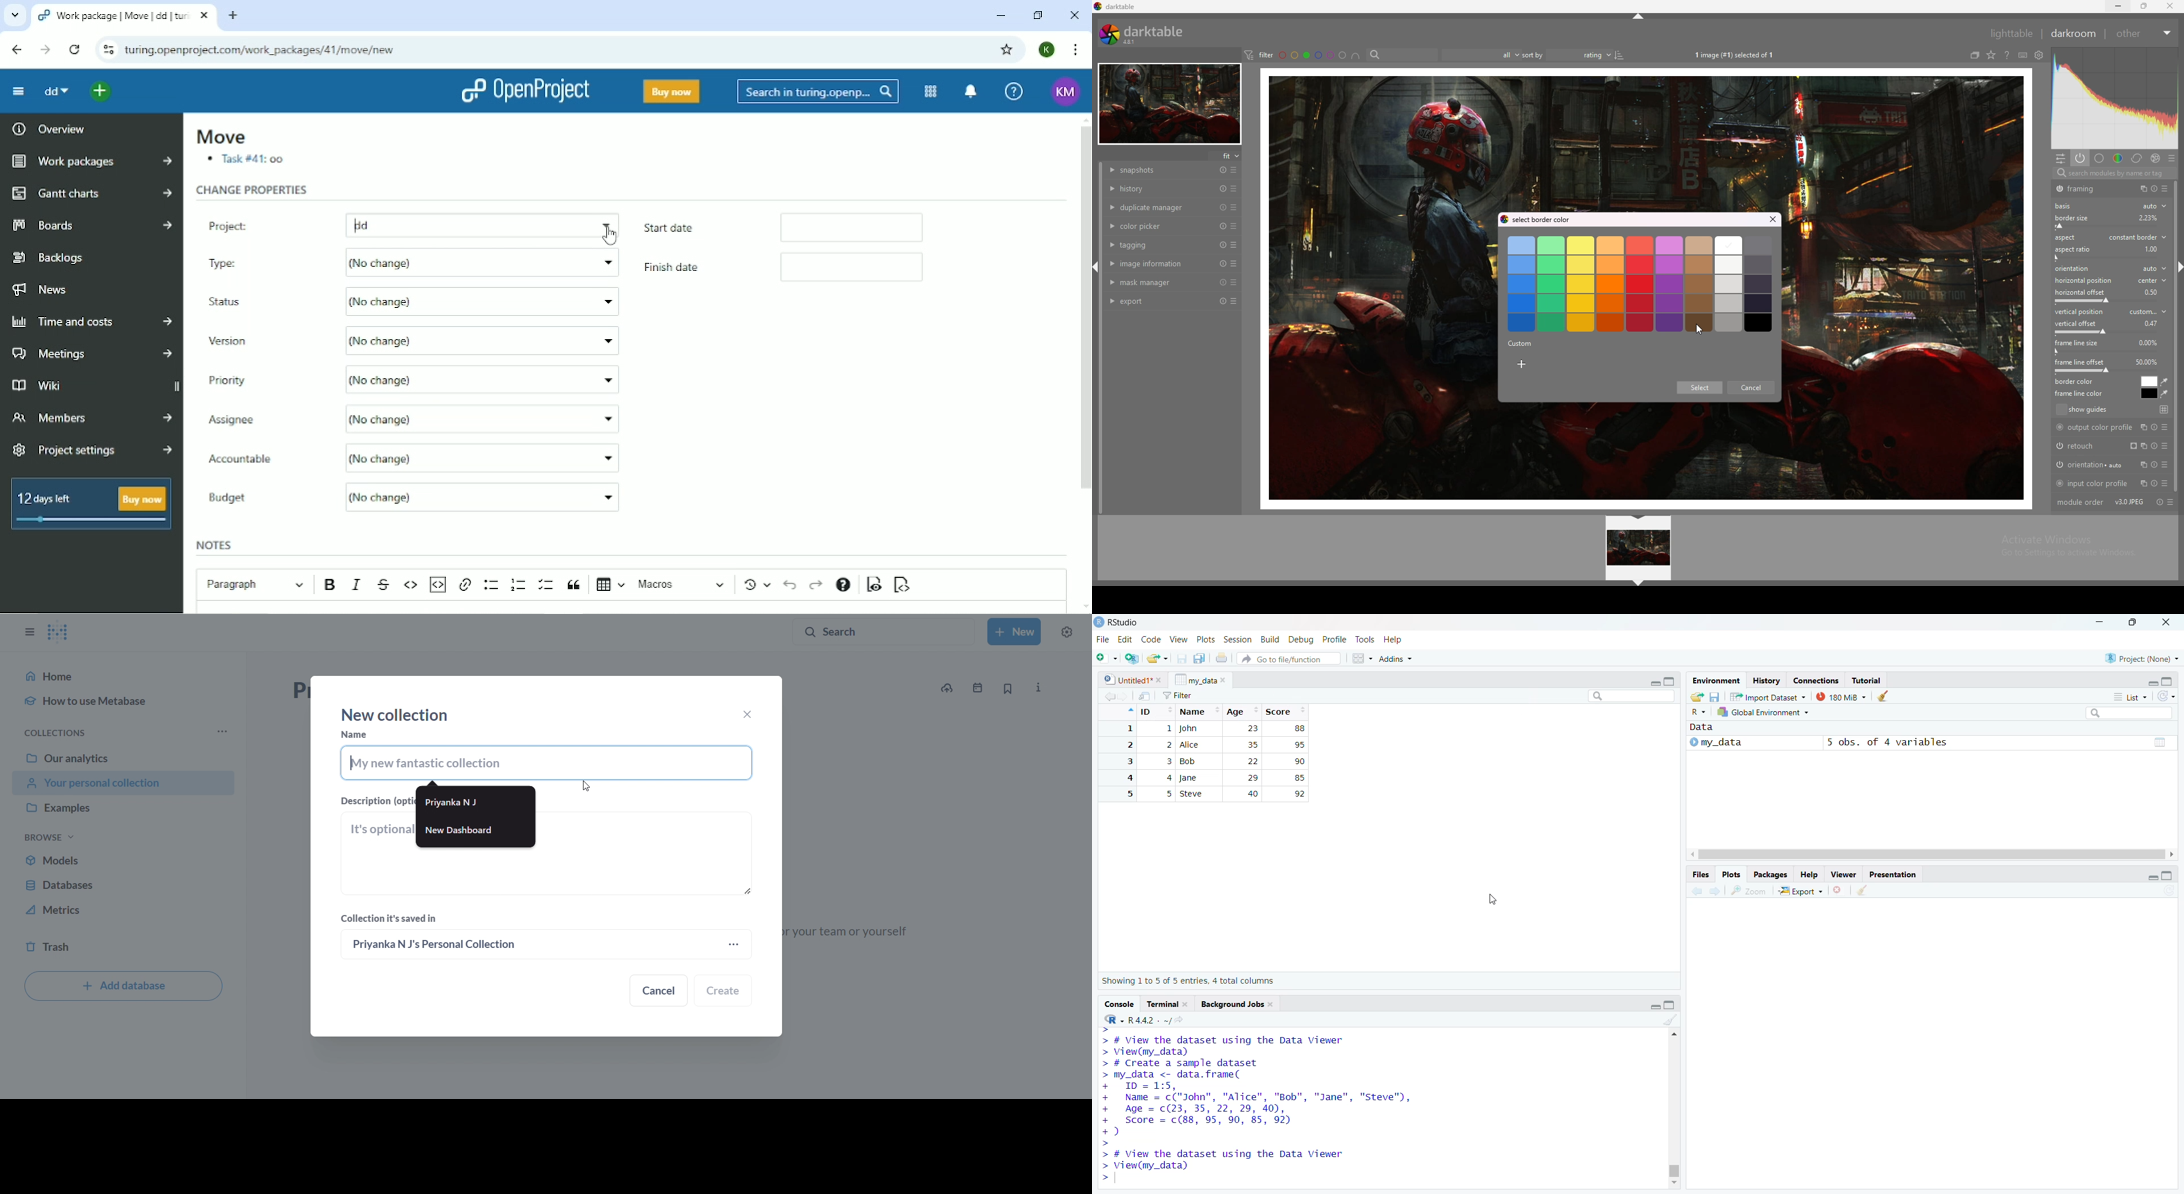  I want to click on Save workspace as, so click(1716, 697).